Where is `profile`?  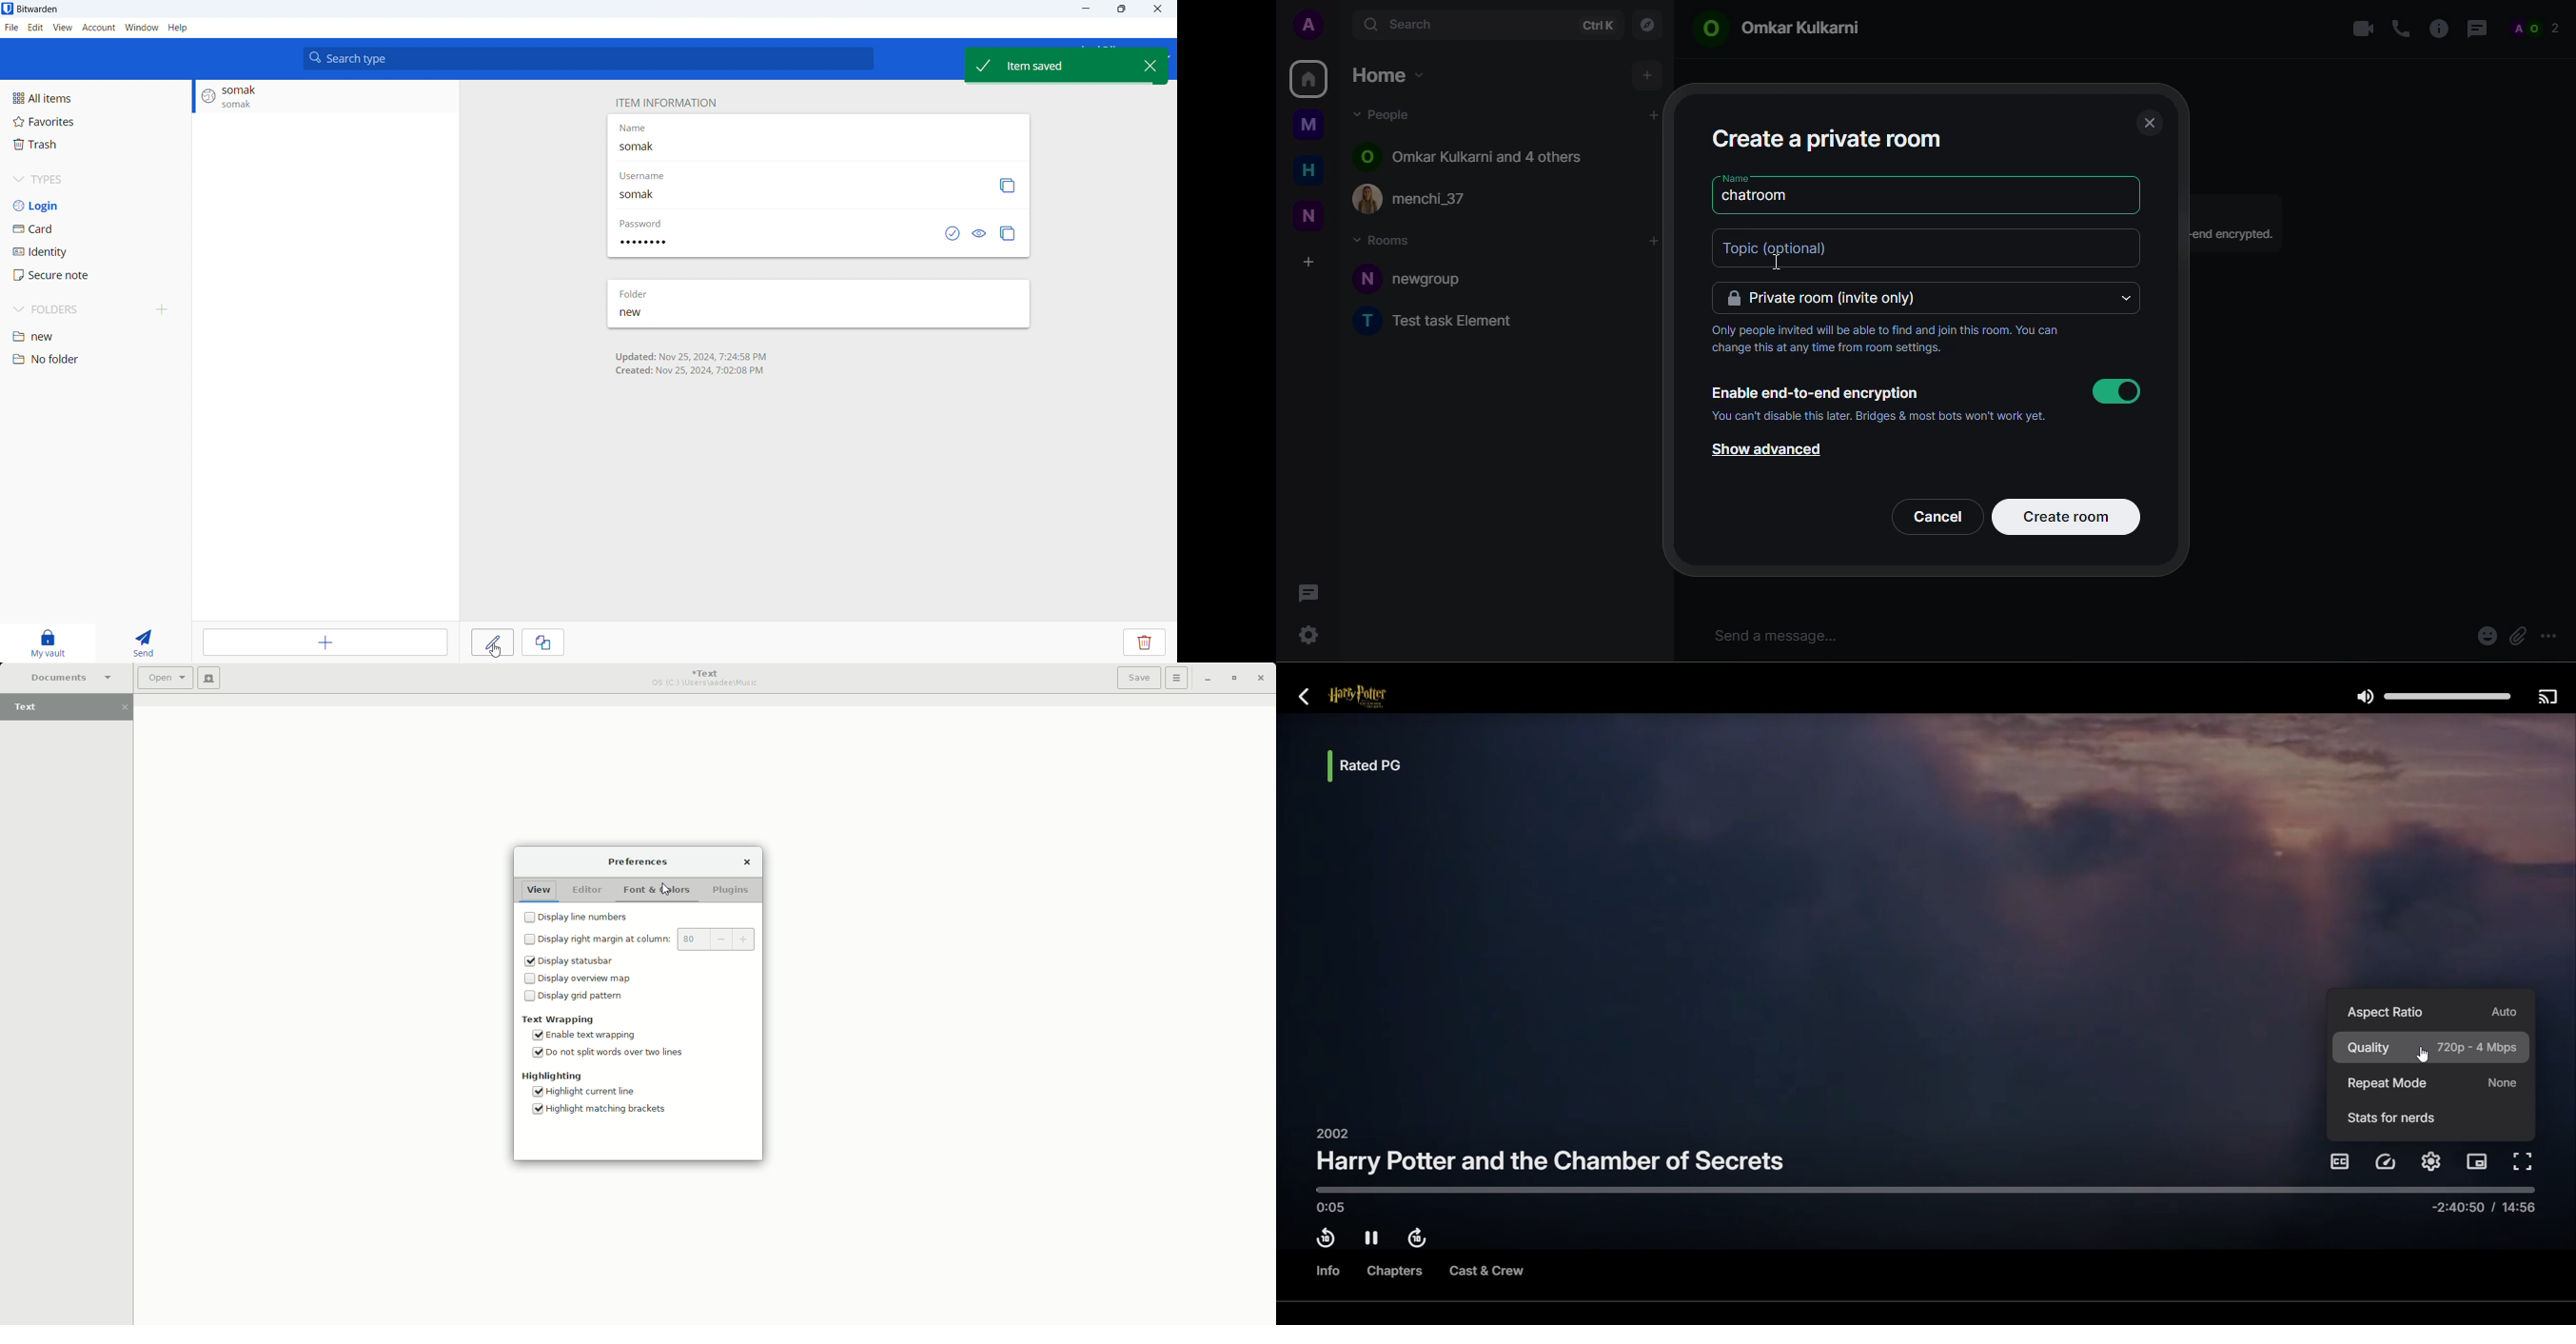 profile is located at coordinates (1311, 24).